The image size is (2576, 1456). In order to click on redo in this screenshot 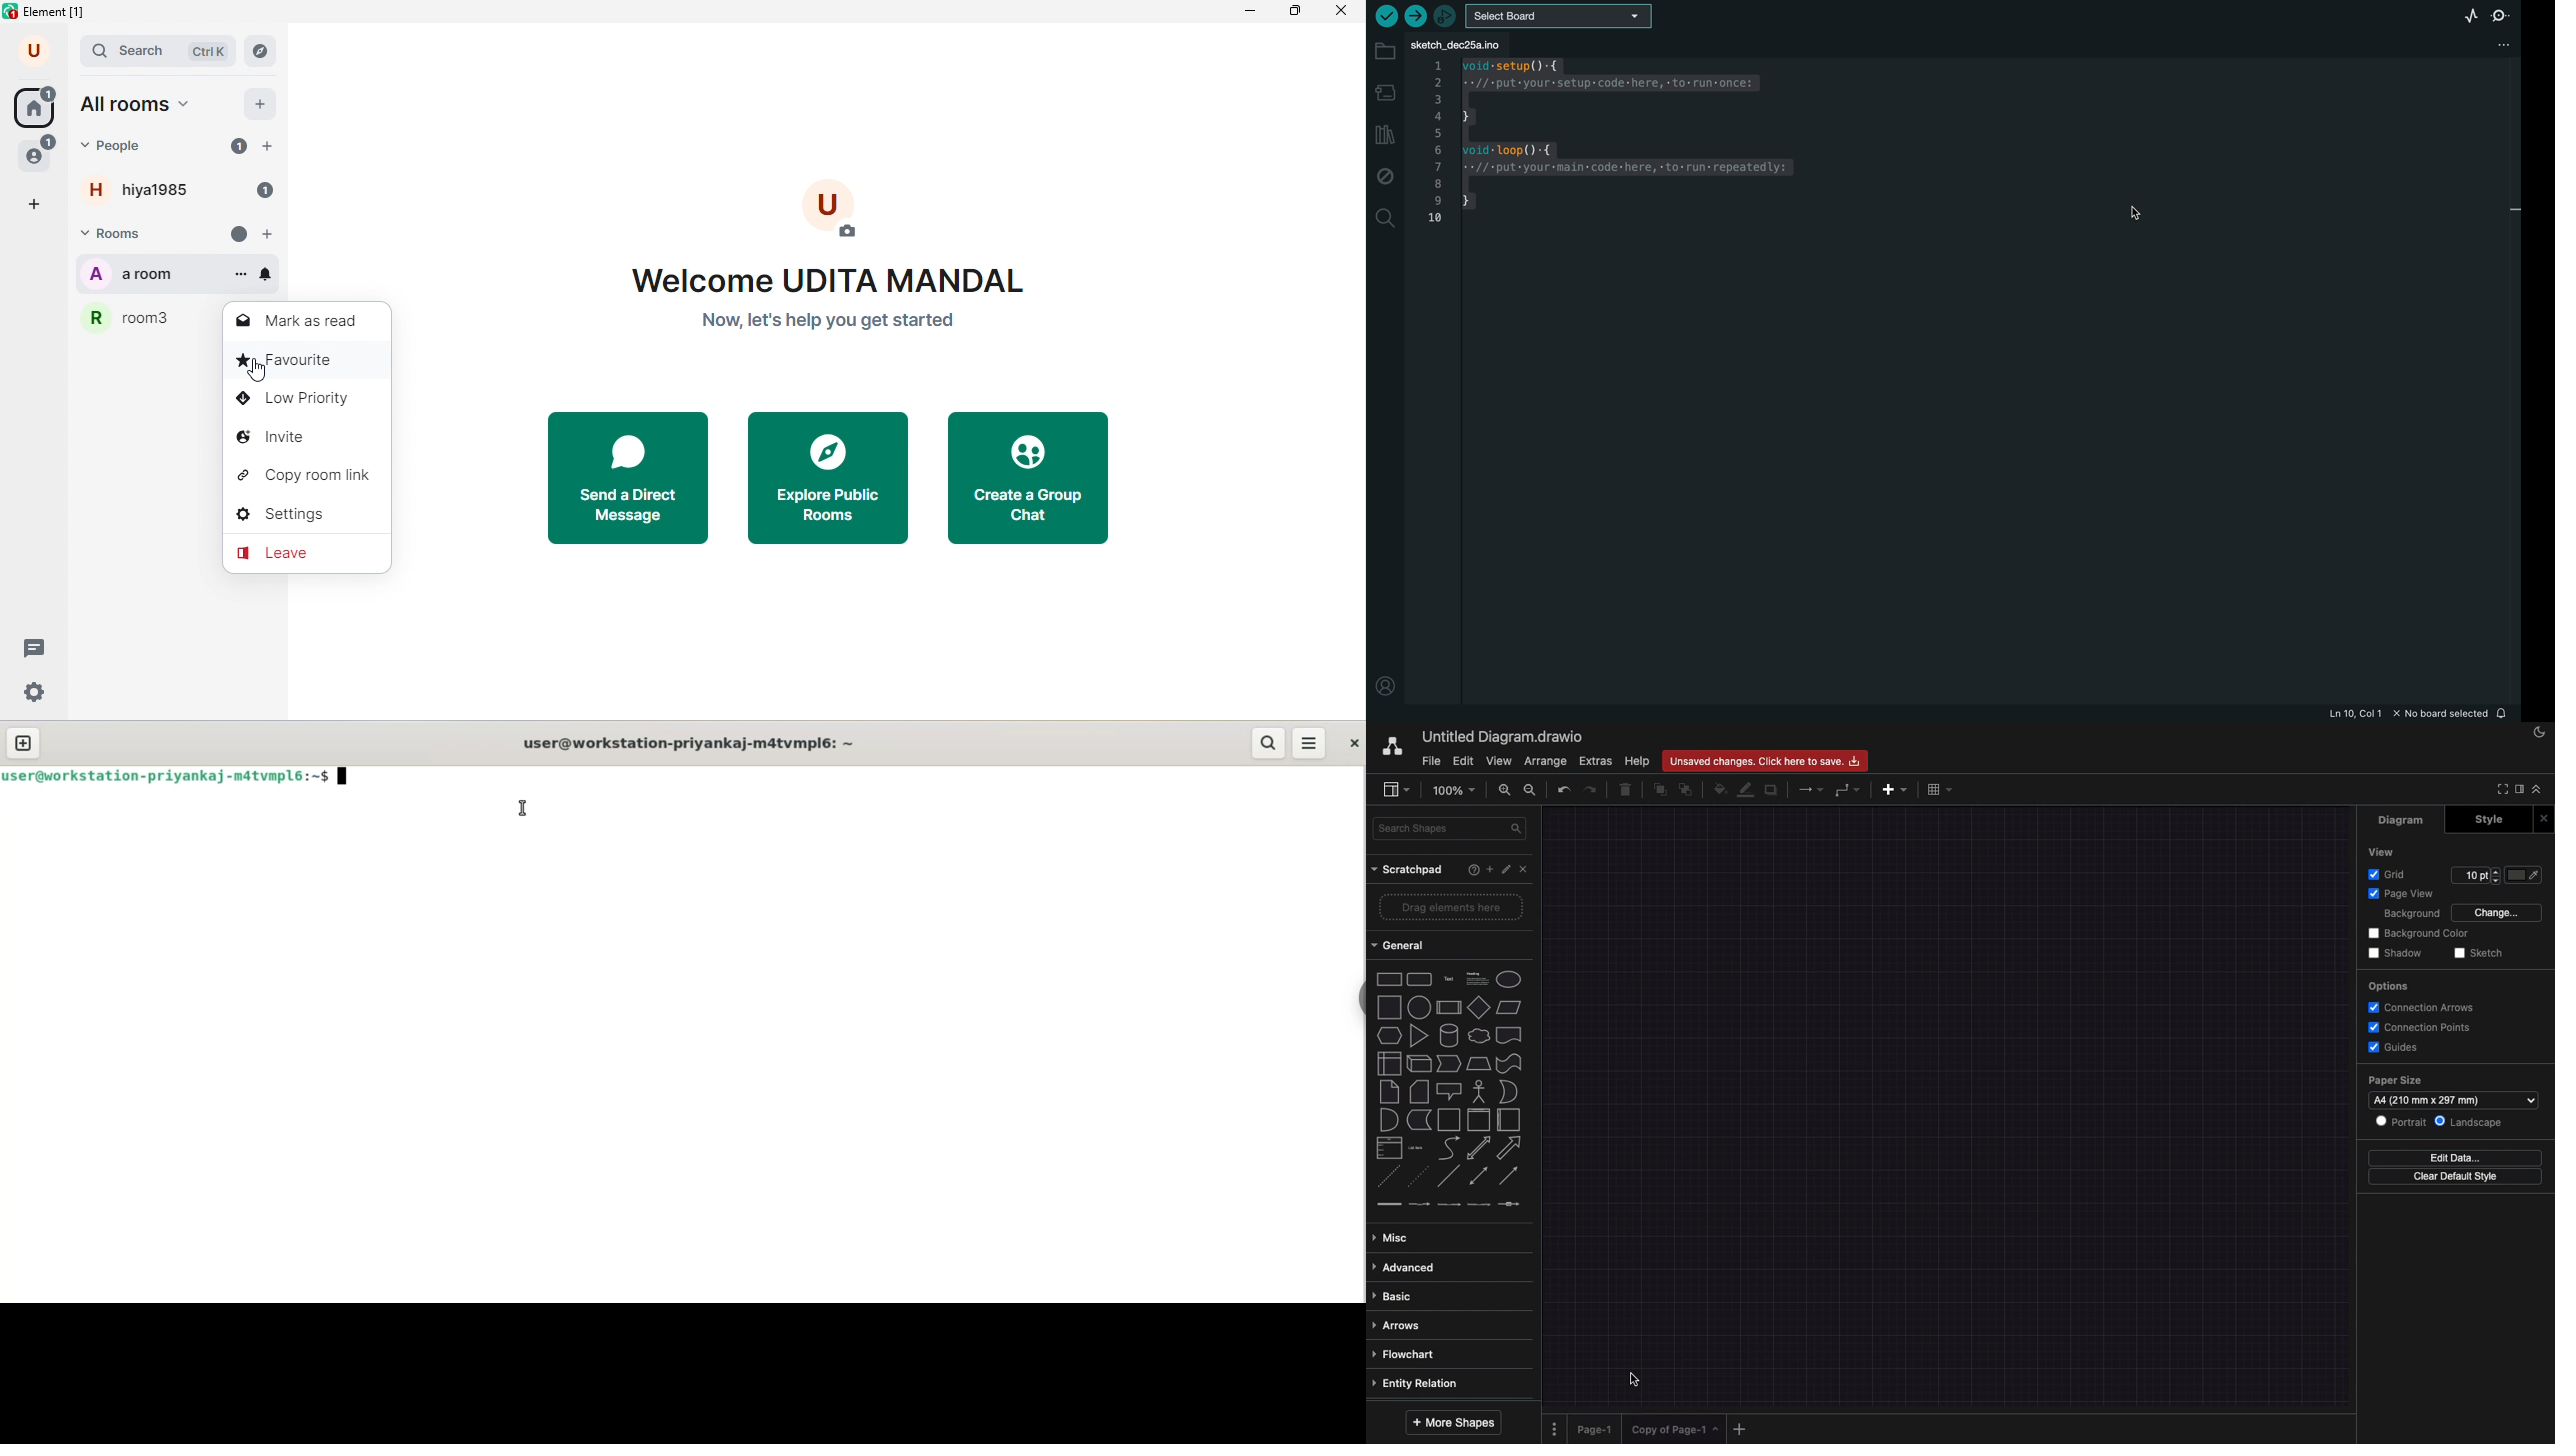, I will do `click(1590, 791)`.